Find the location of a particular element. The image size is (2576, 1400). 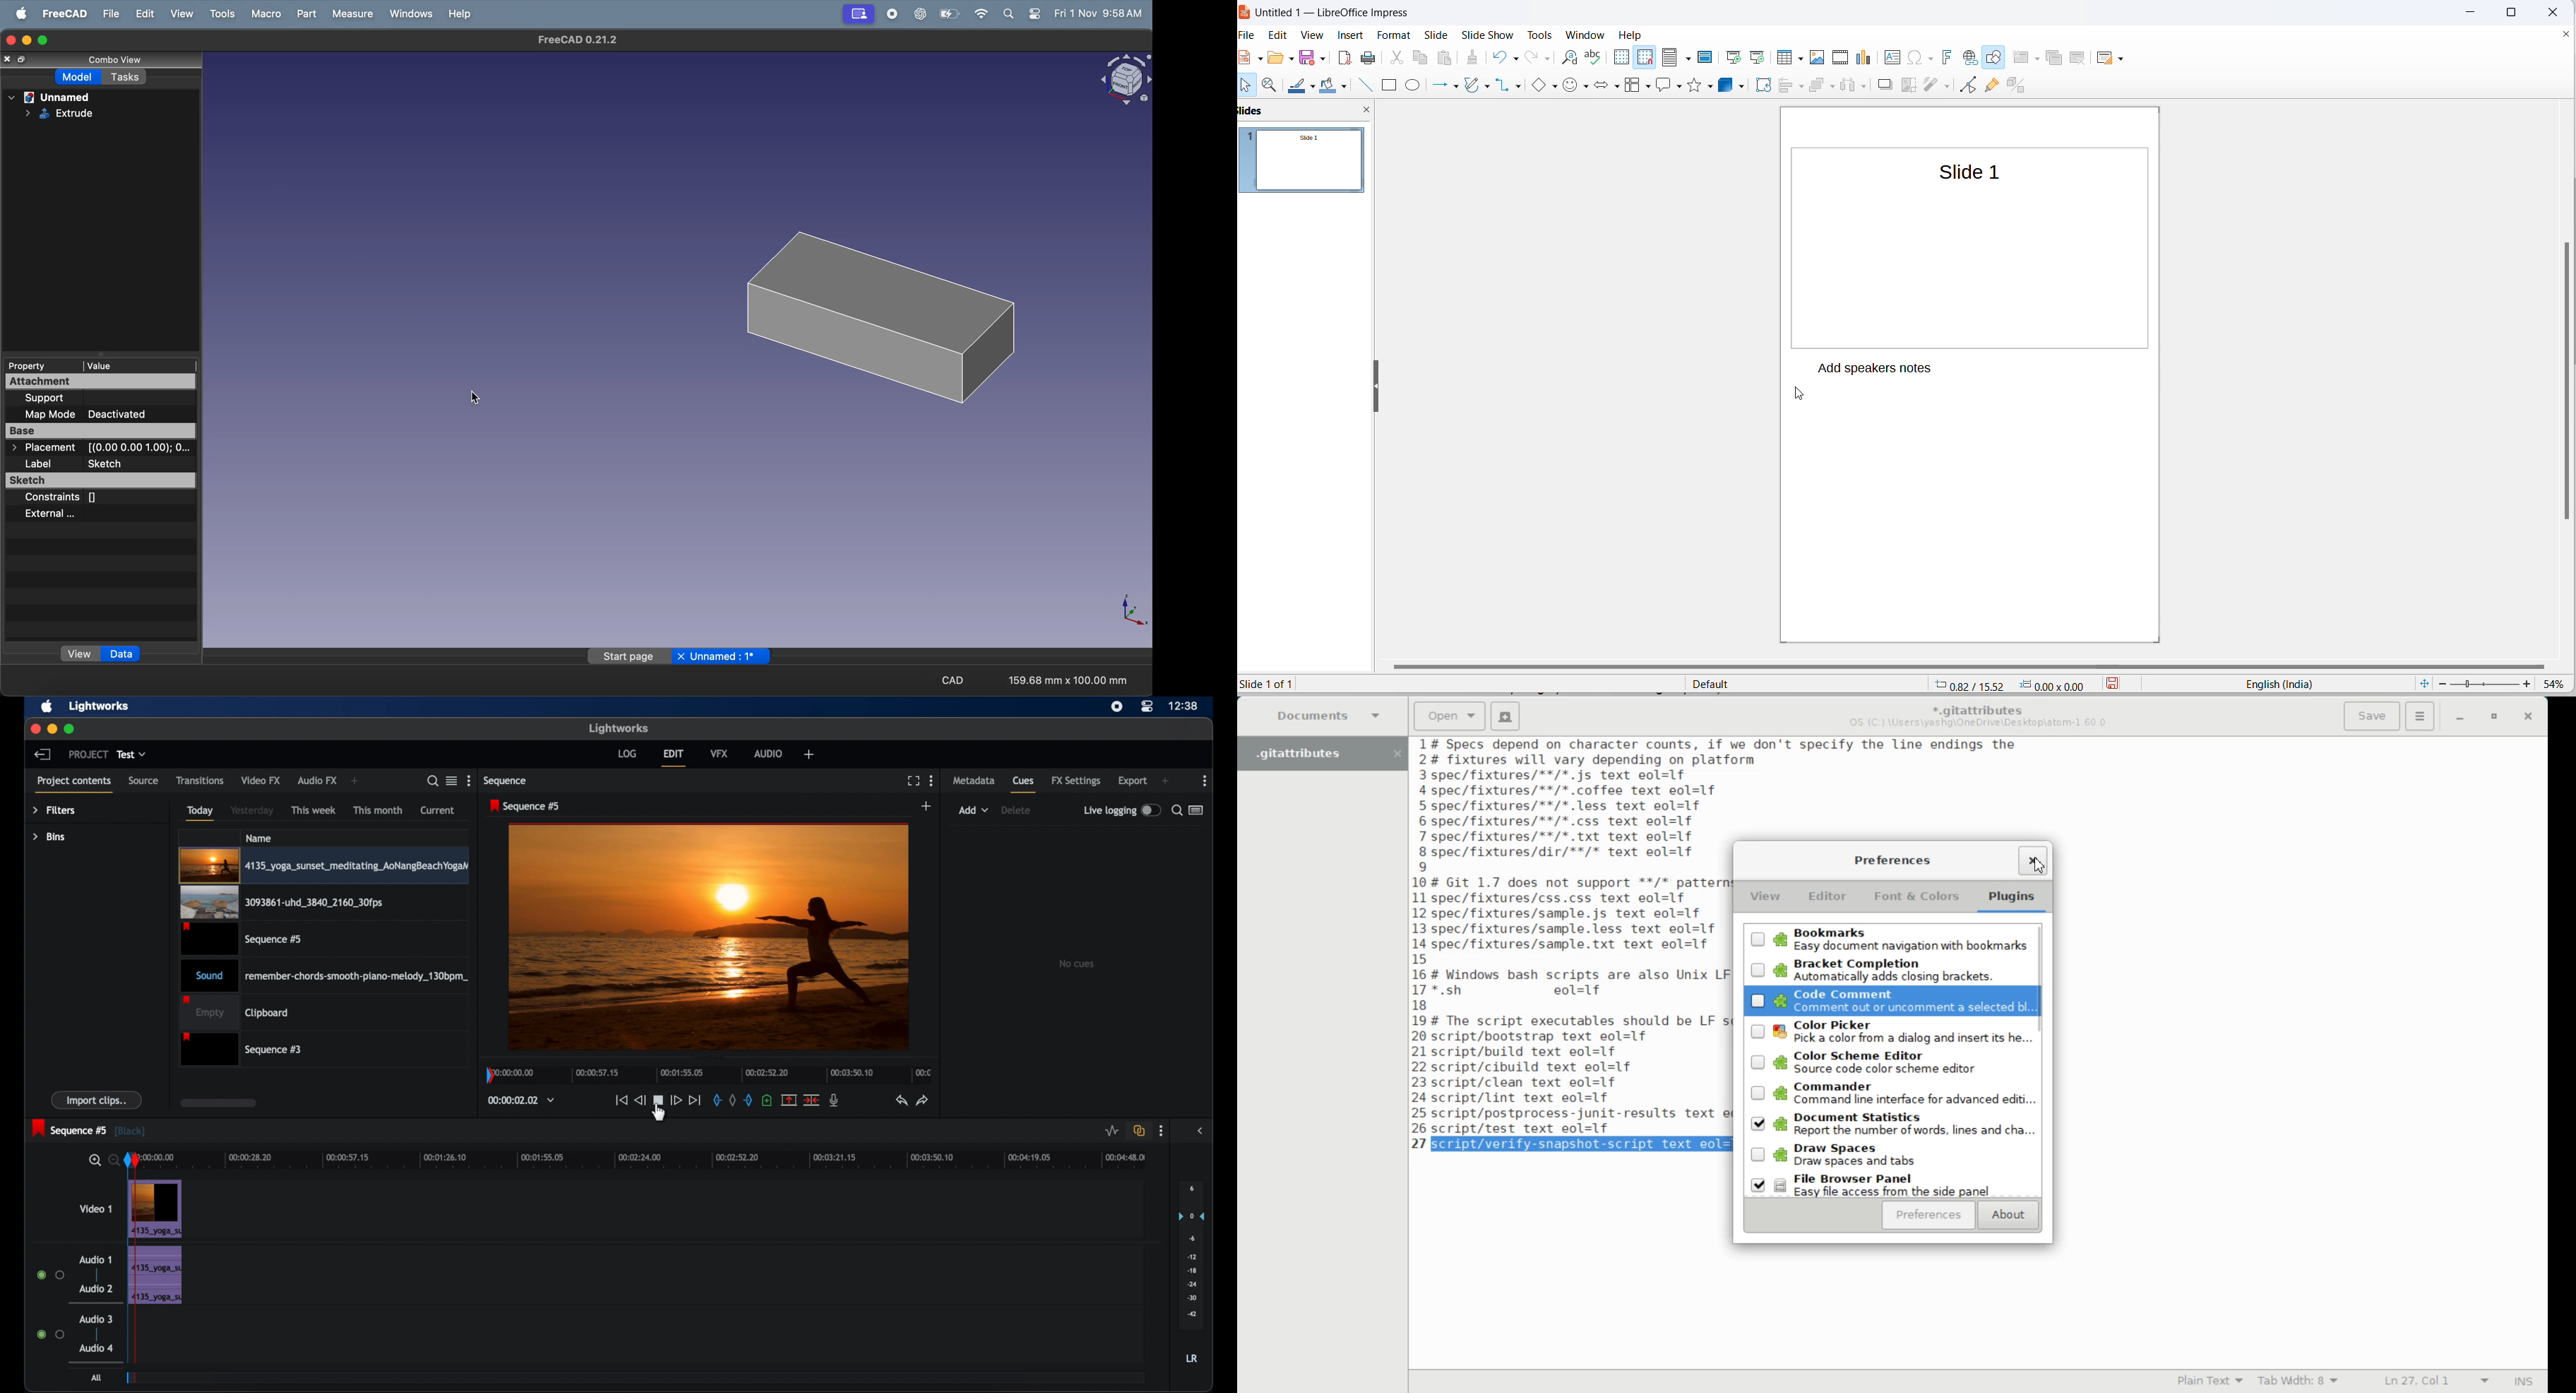

decrease zoom is located at coordinates (2441, 683).